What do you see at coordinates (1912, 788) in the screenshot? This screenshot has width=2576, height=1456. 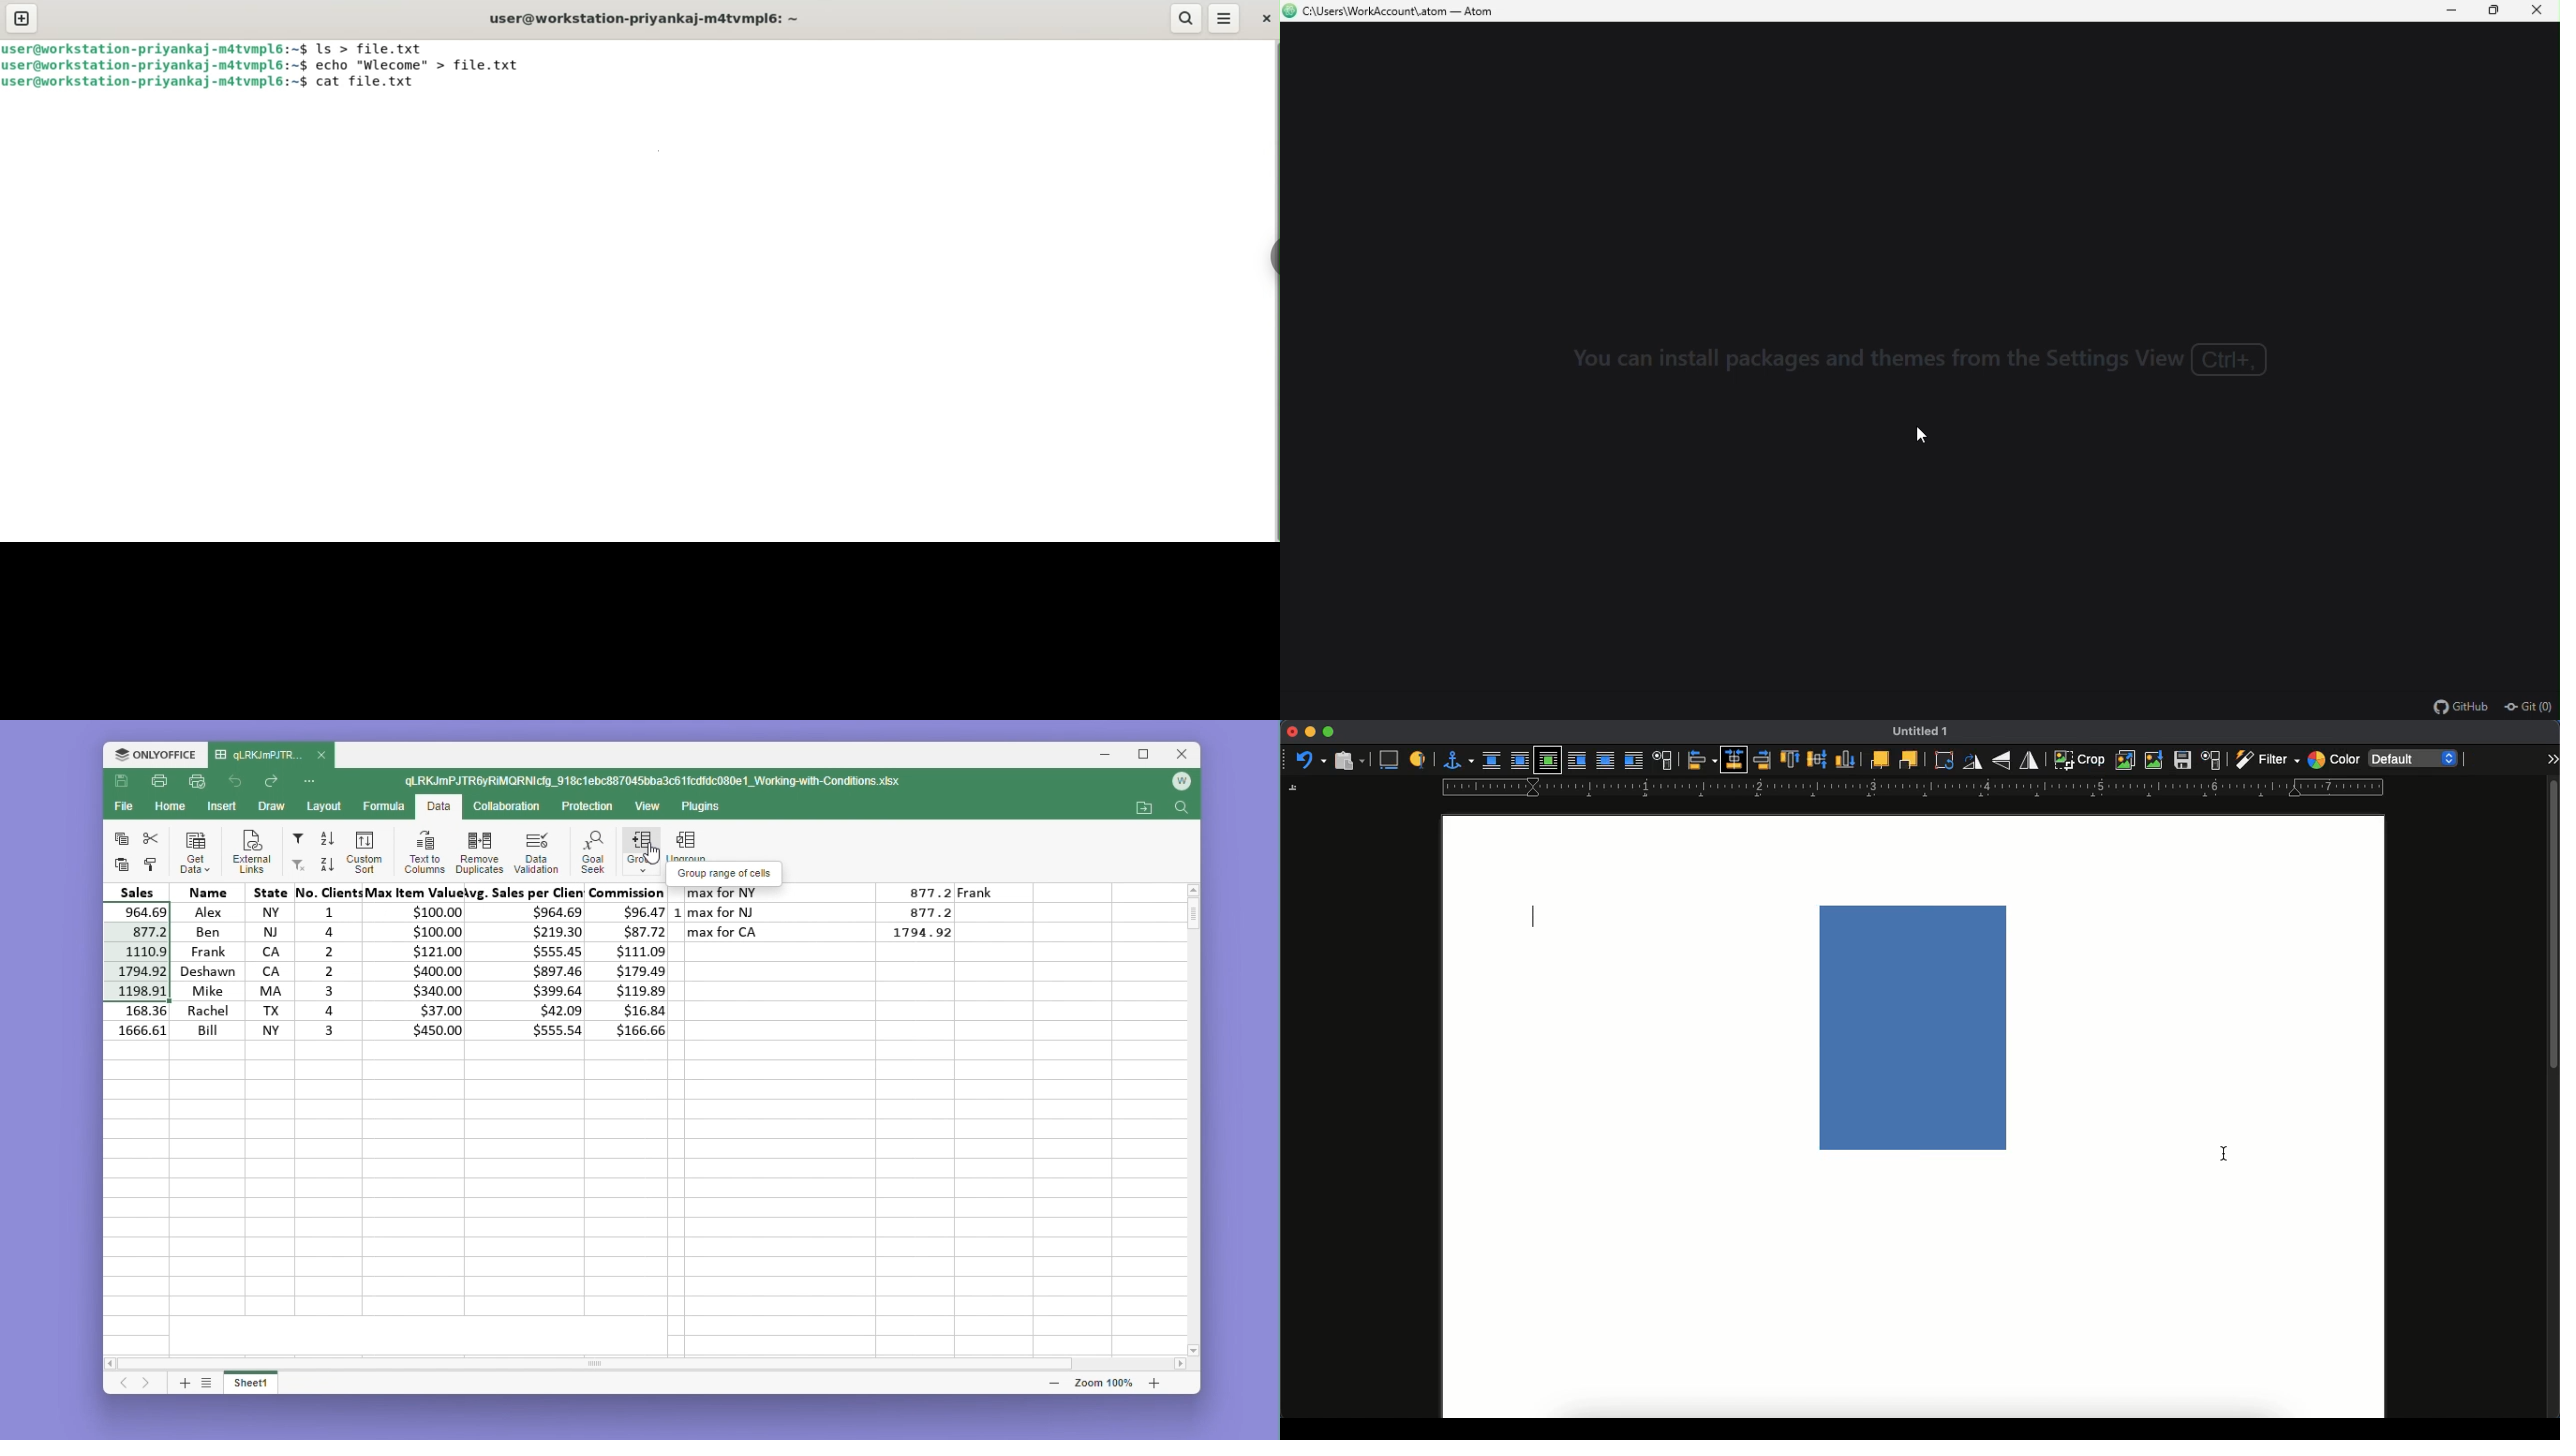 I see `guide` at bounding box center [1912, 788].